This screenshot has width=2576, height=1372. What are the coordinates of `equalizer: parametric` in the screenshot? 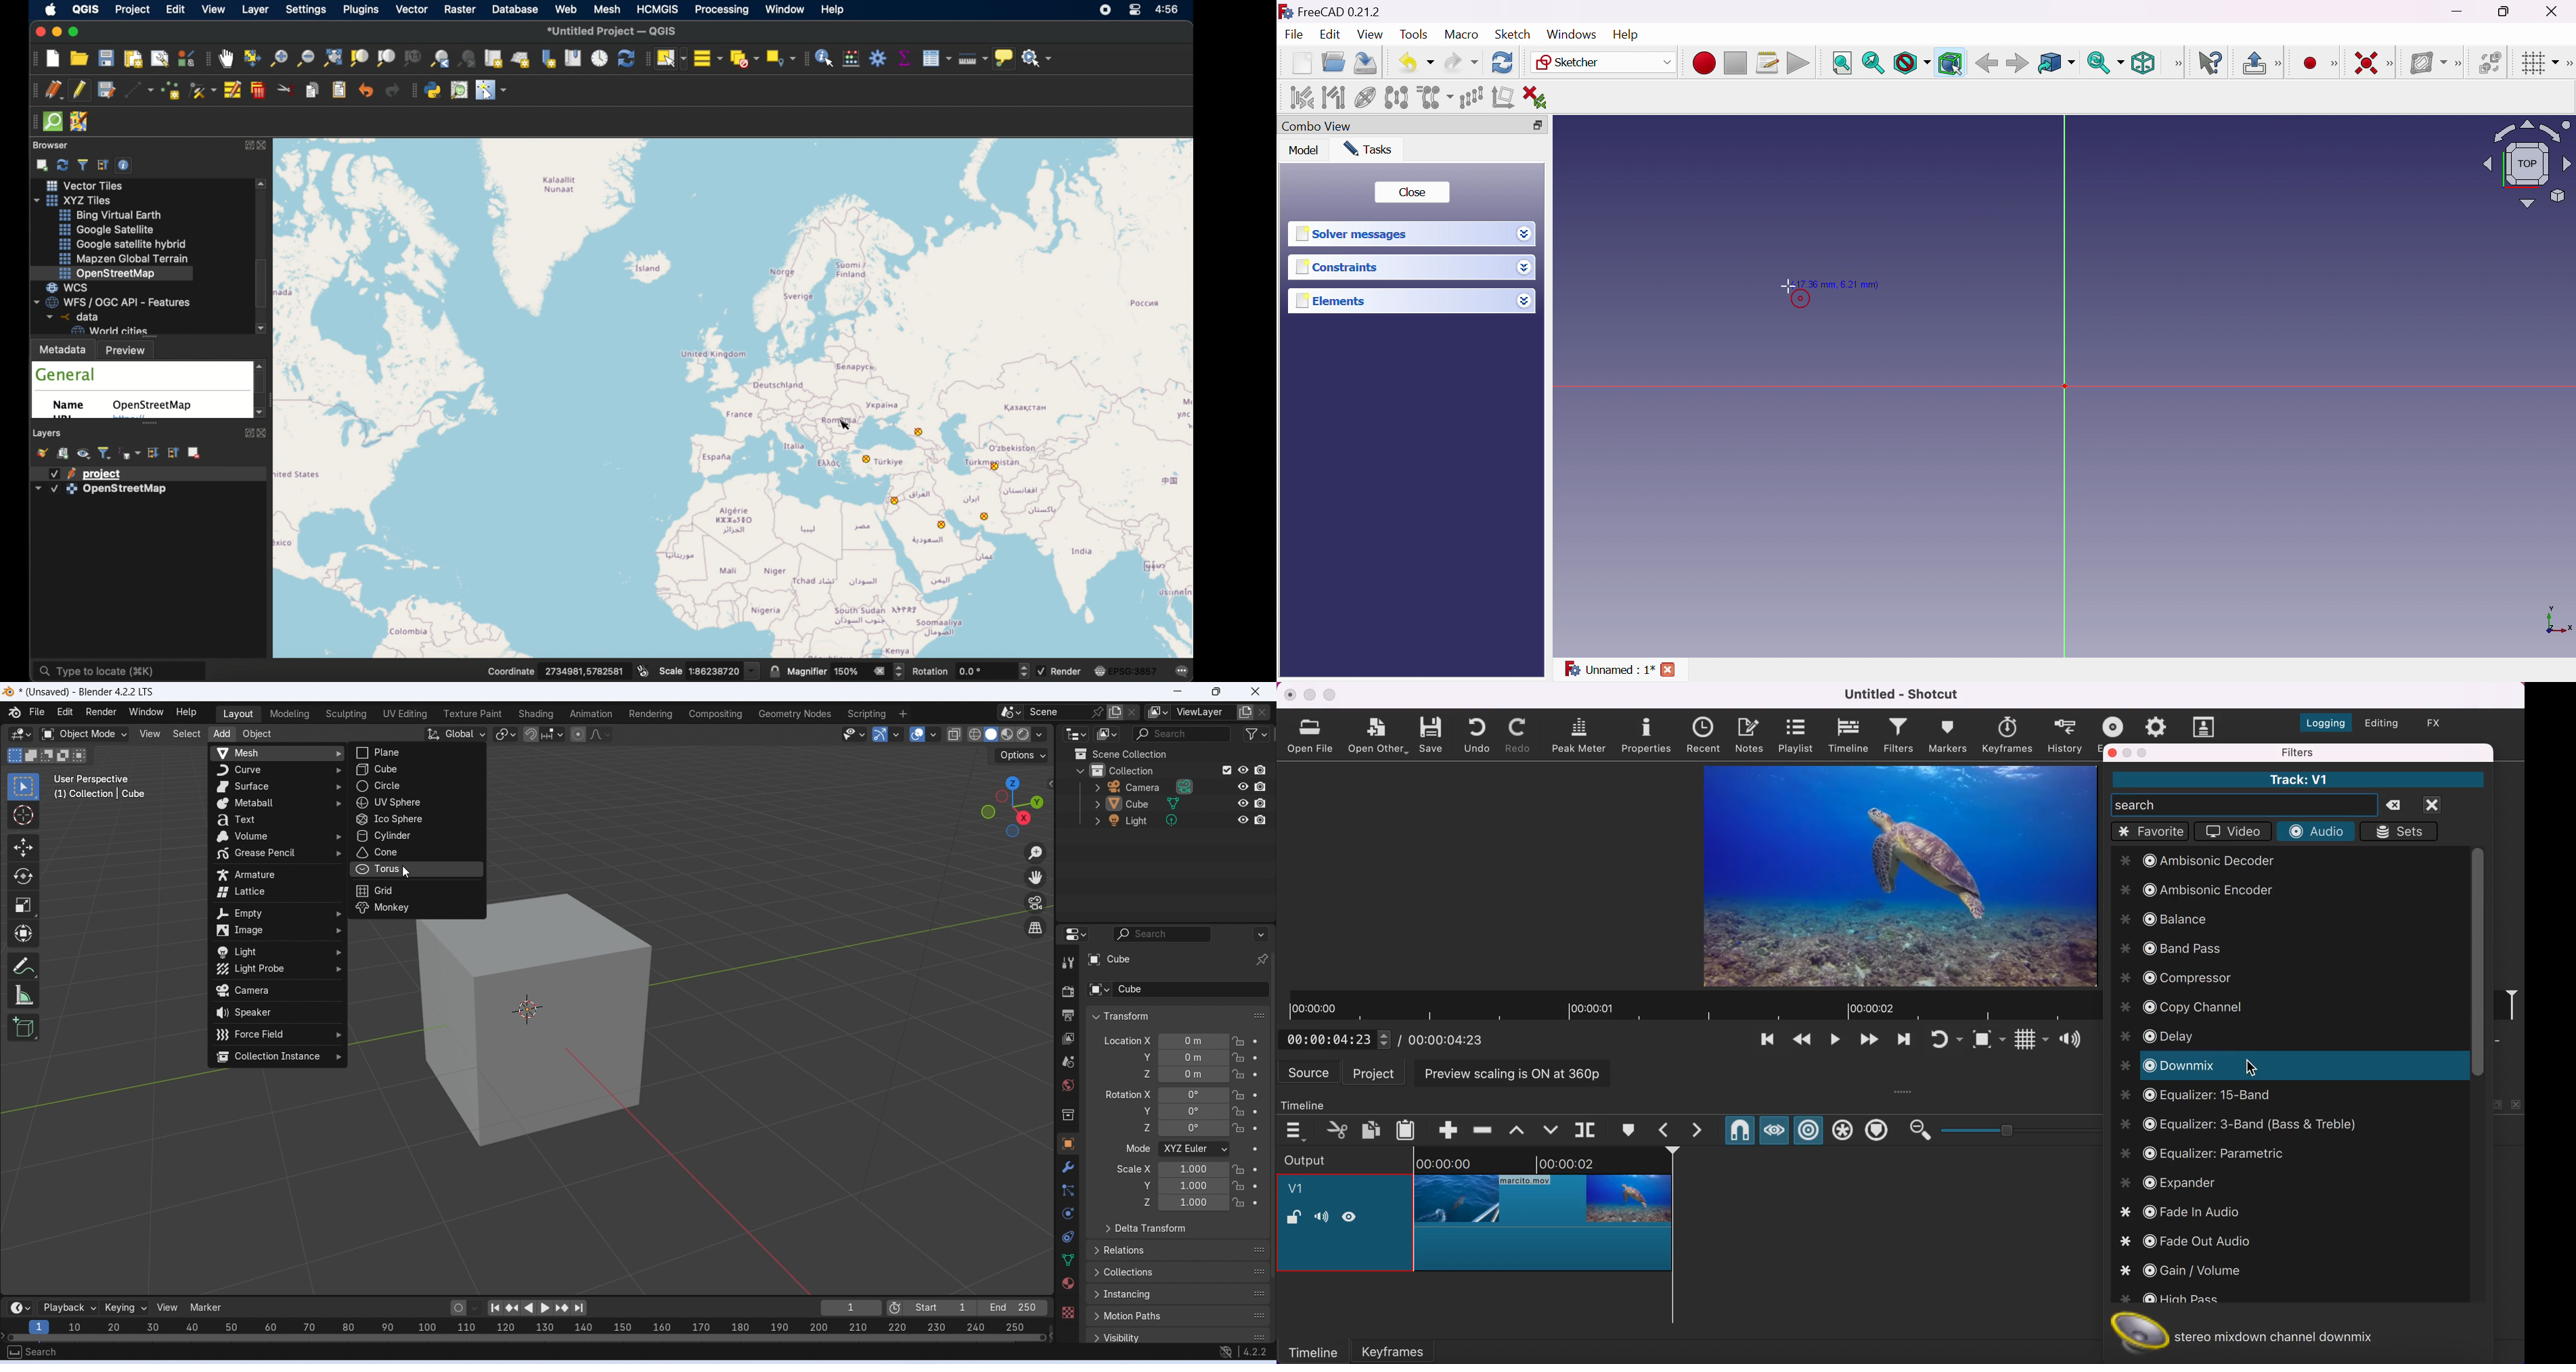 It's located at (2230, 1153).